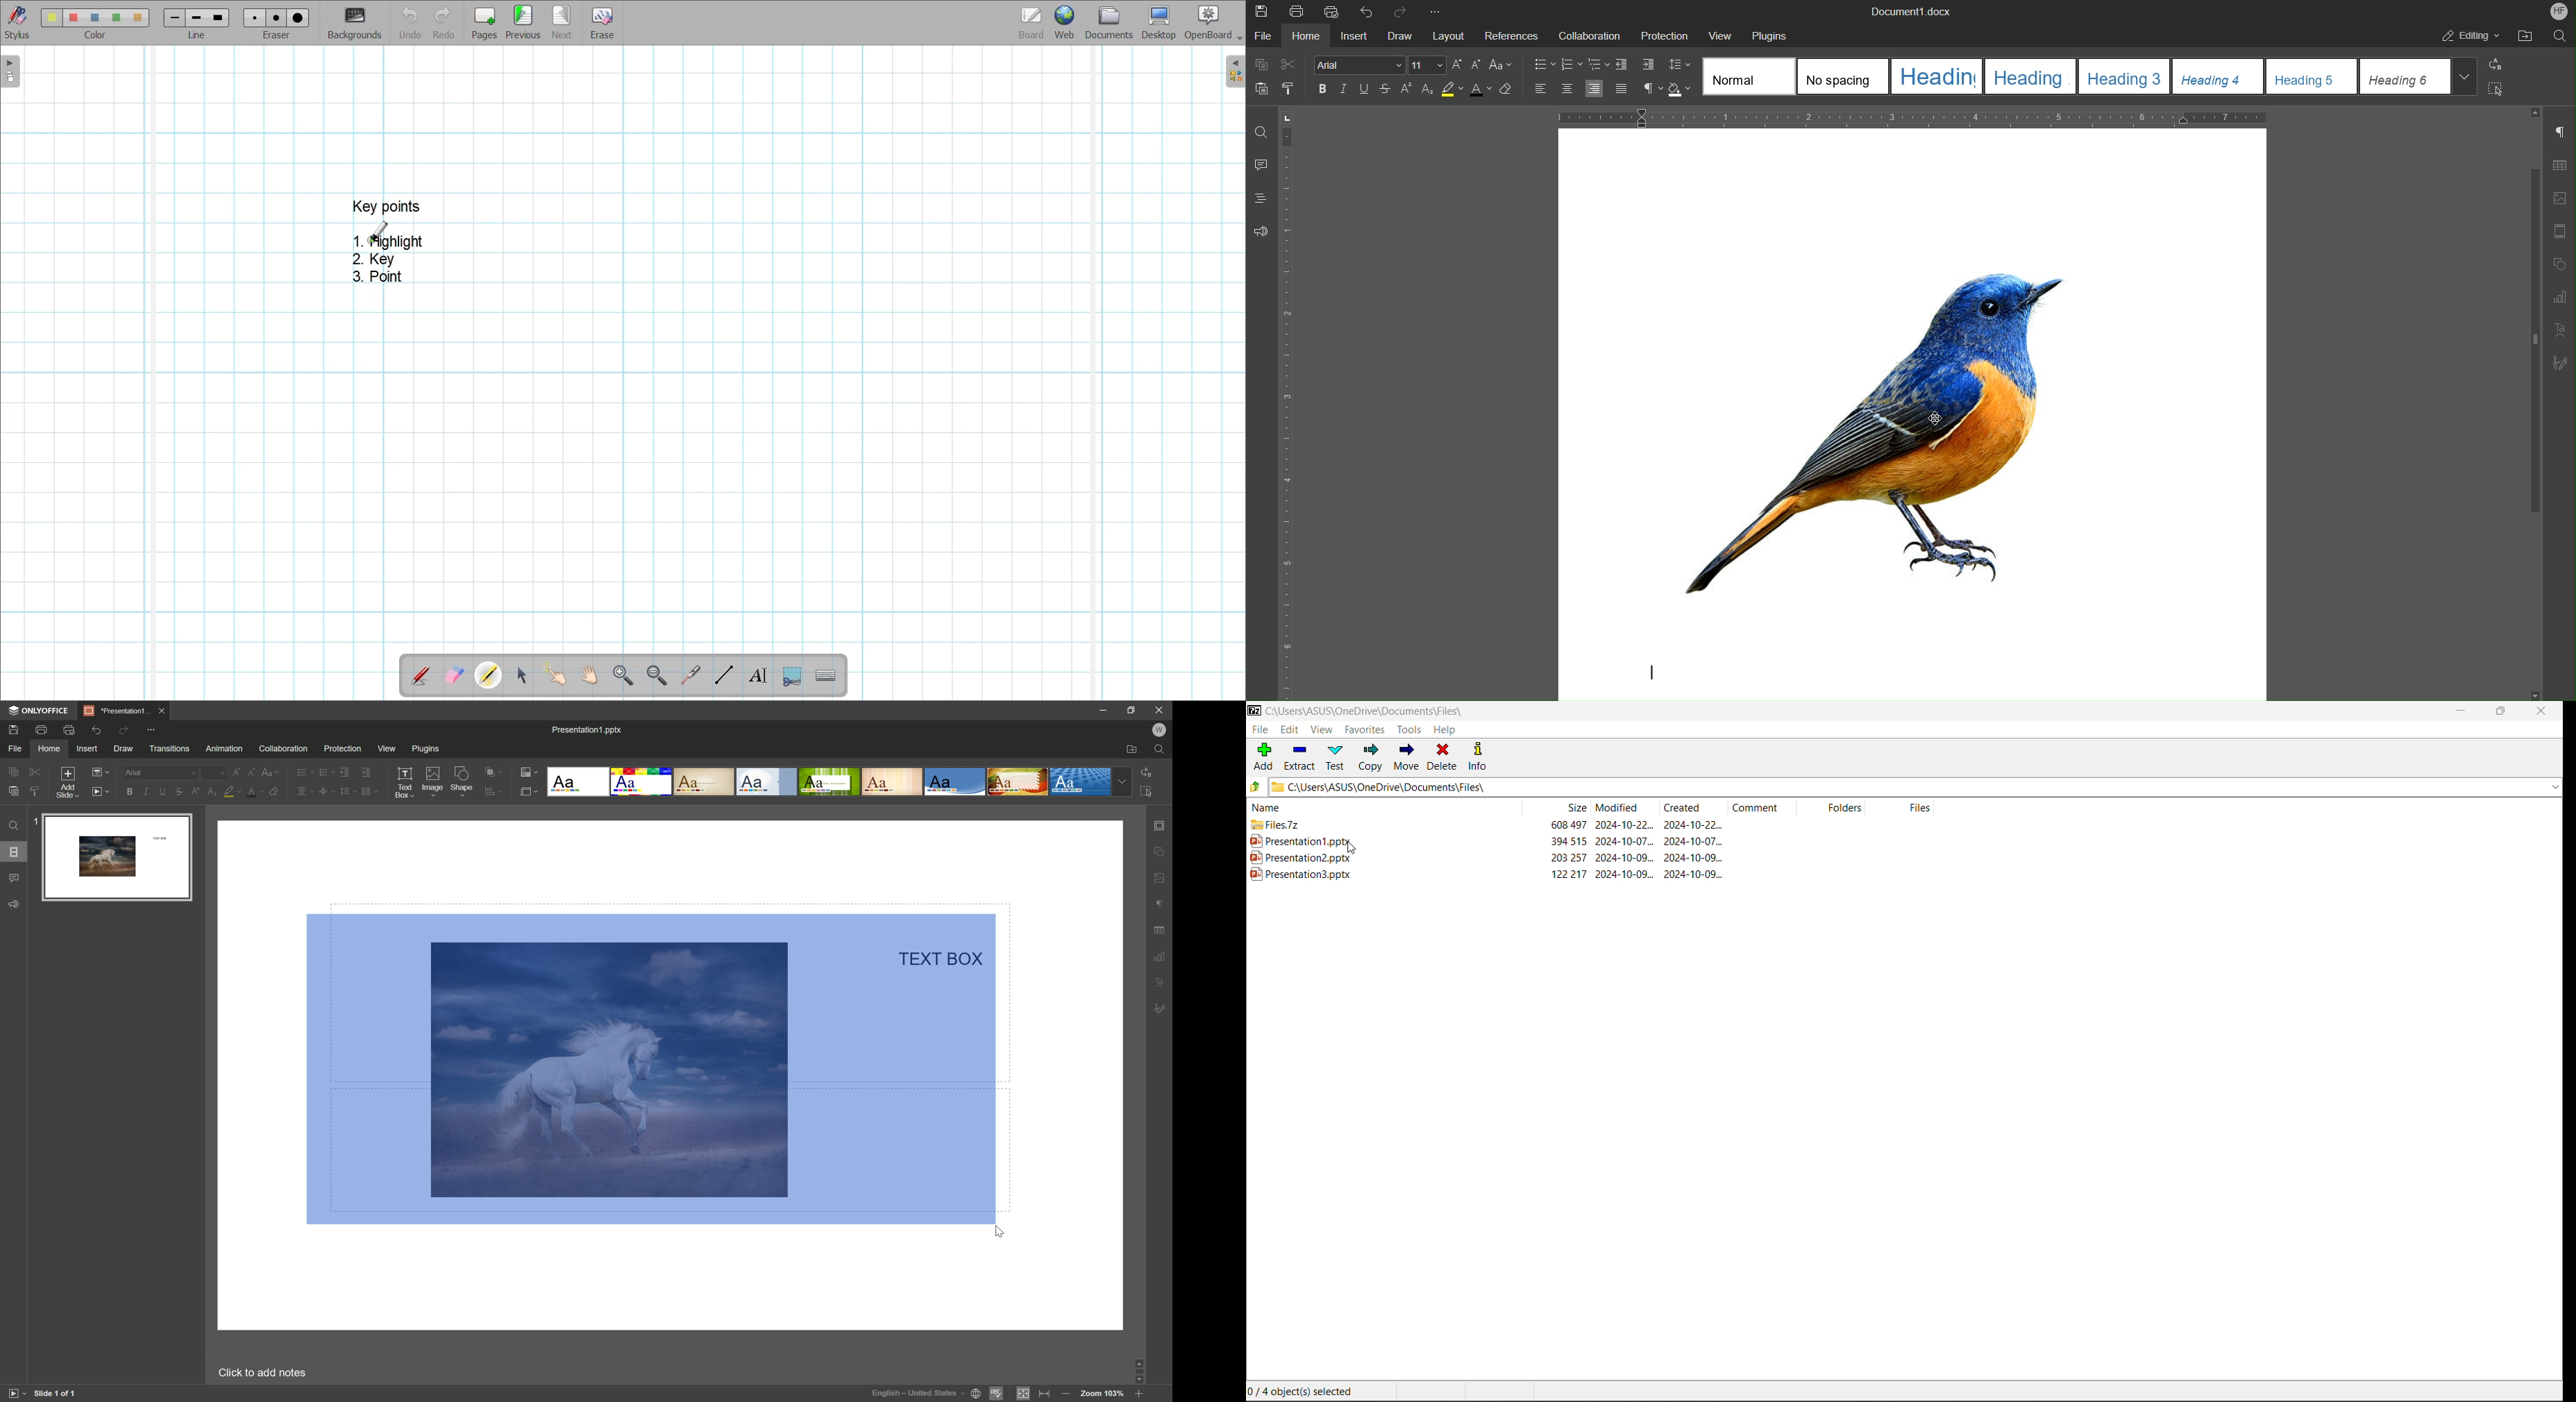 The image size is (2576, 1428). I want to click on Desktop, so click(1159, 23).